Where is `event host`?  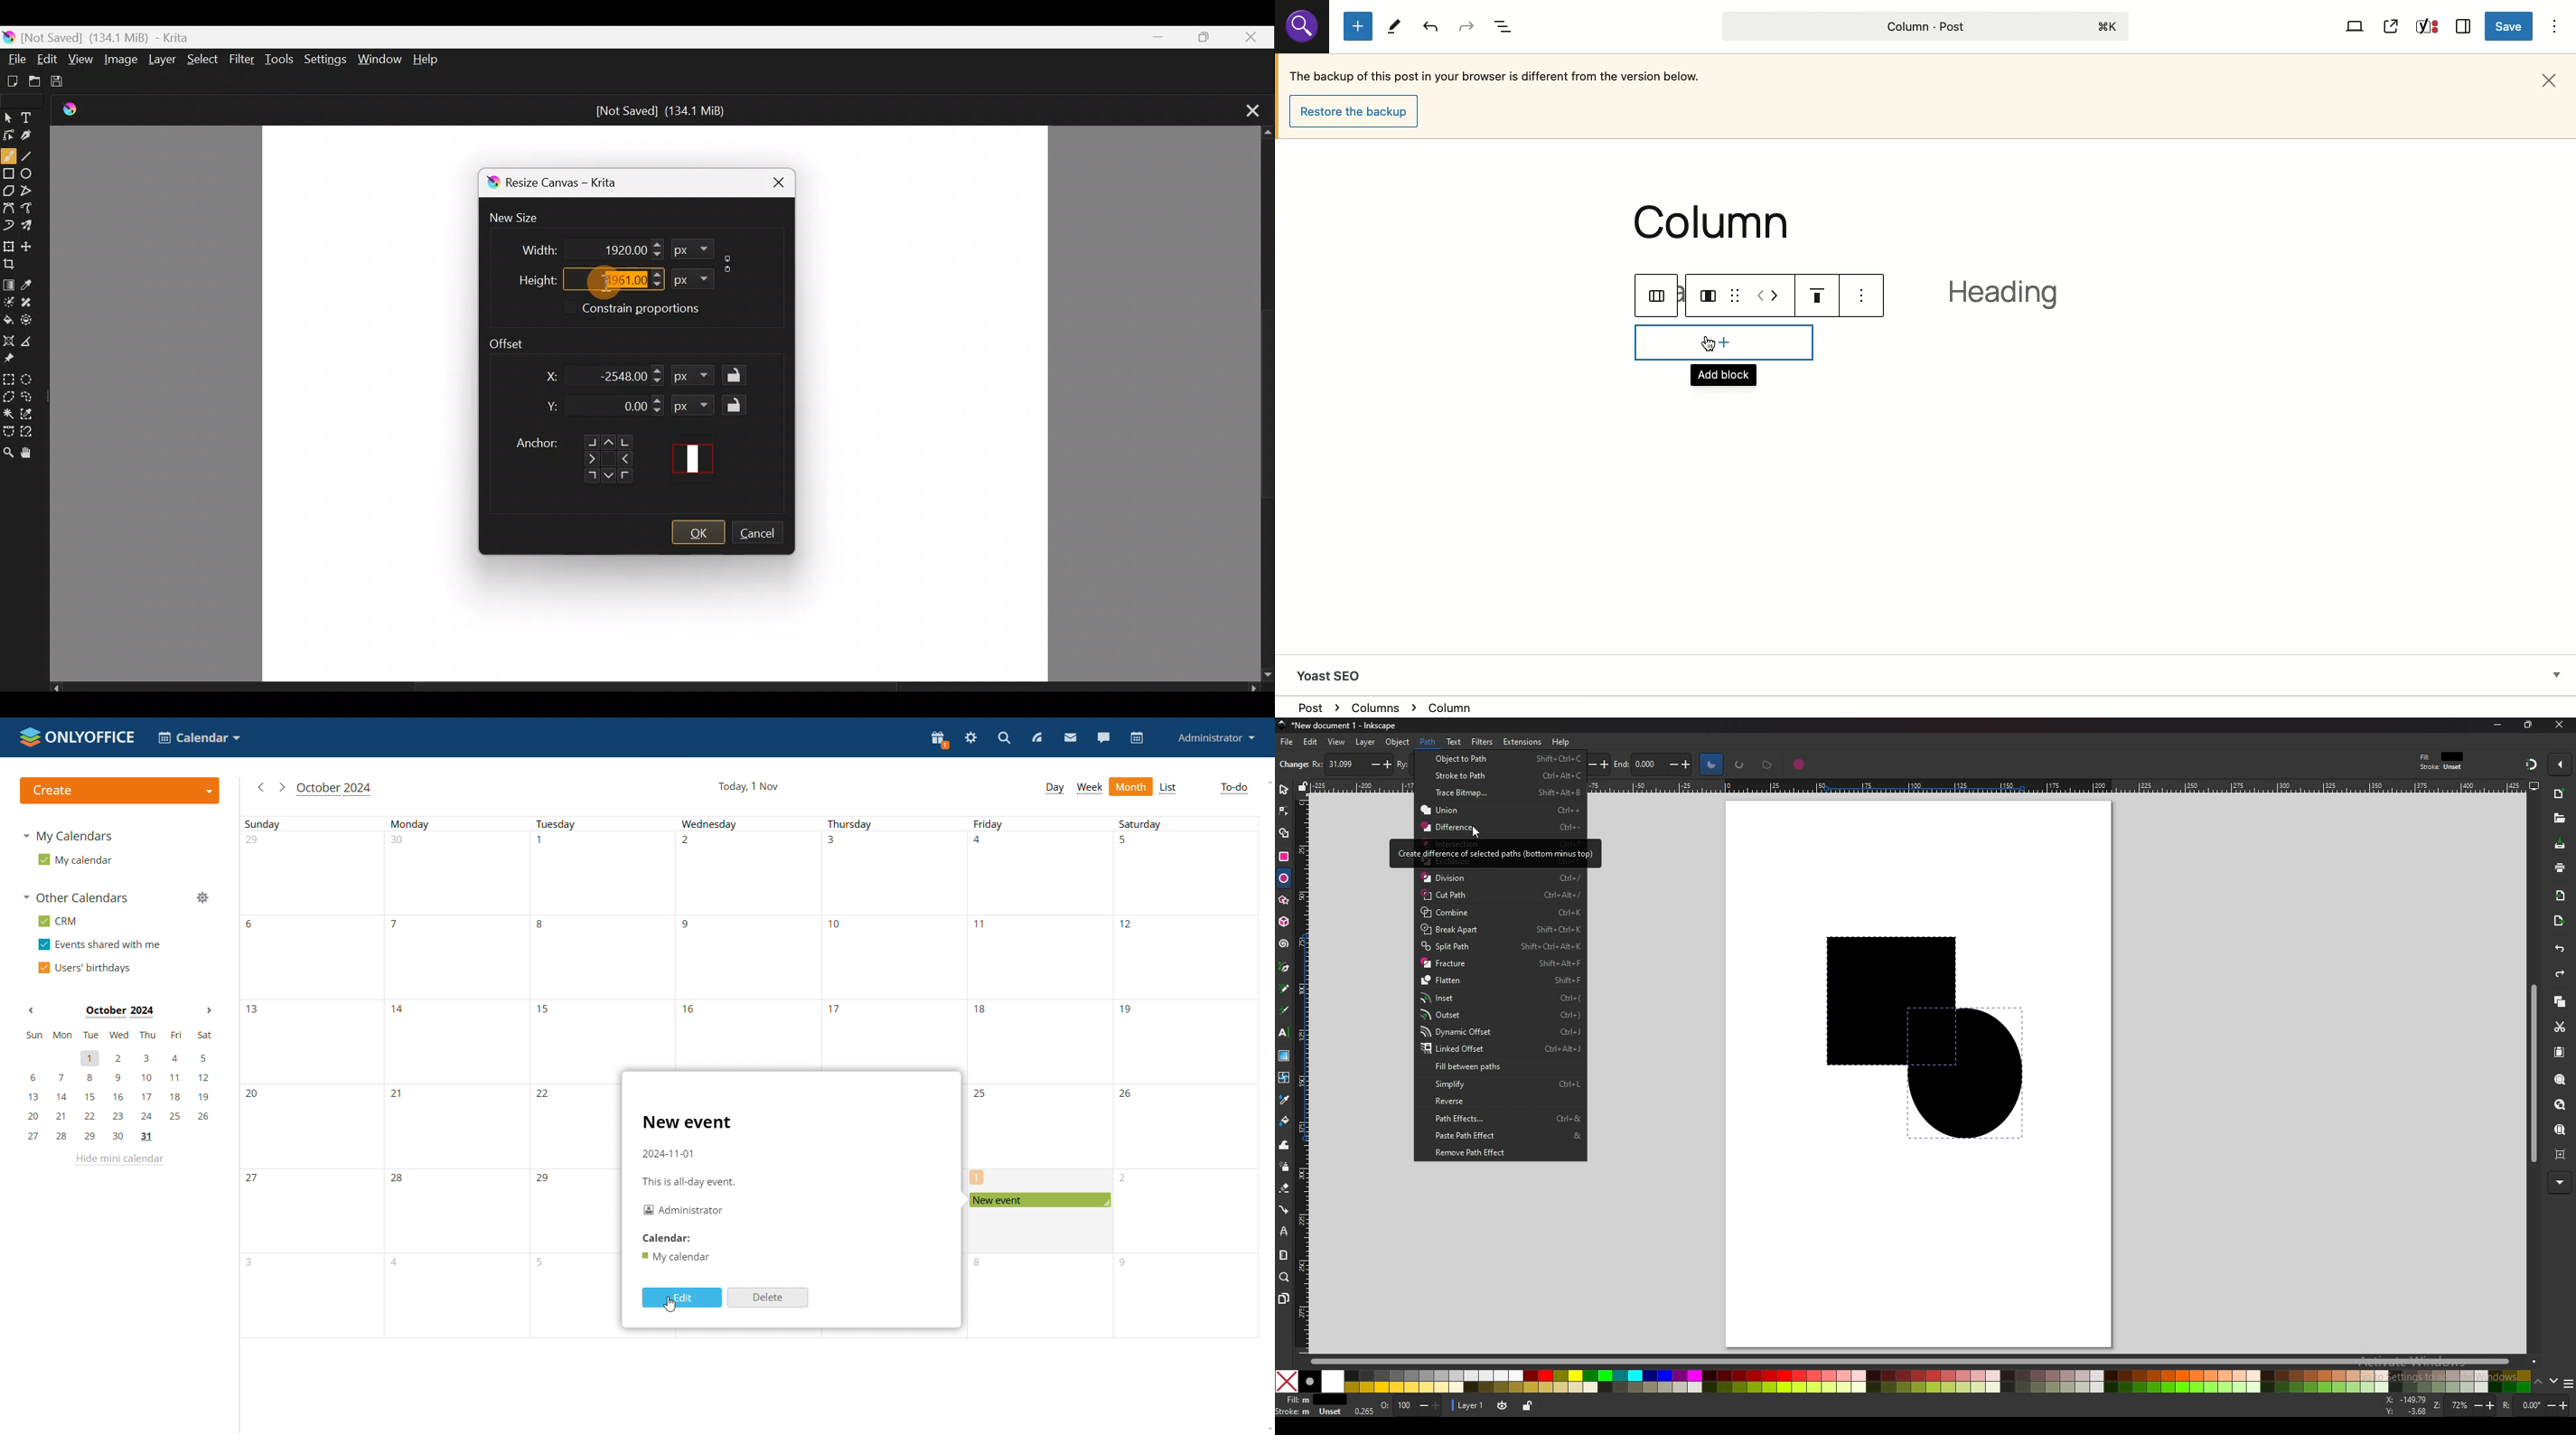 event host is located at coordinates (686, 1210).